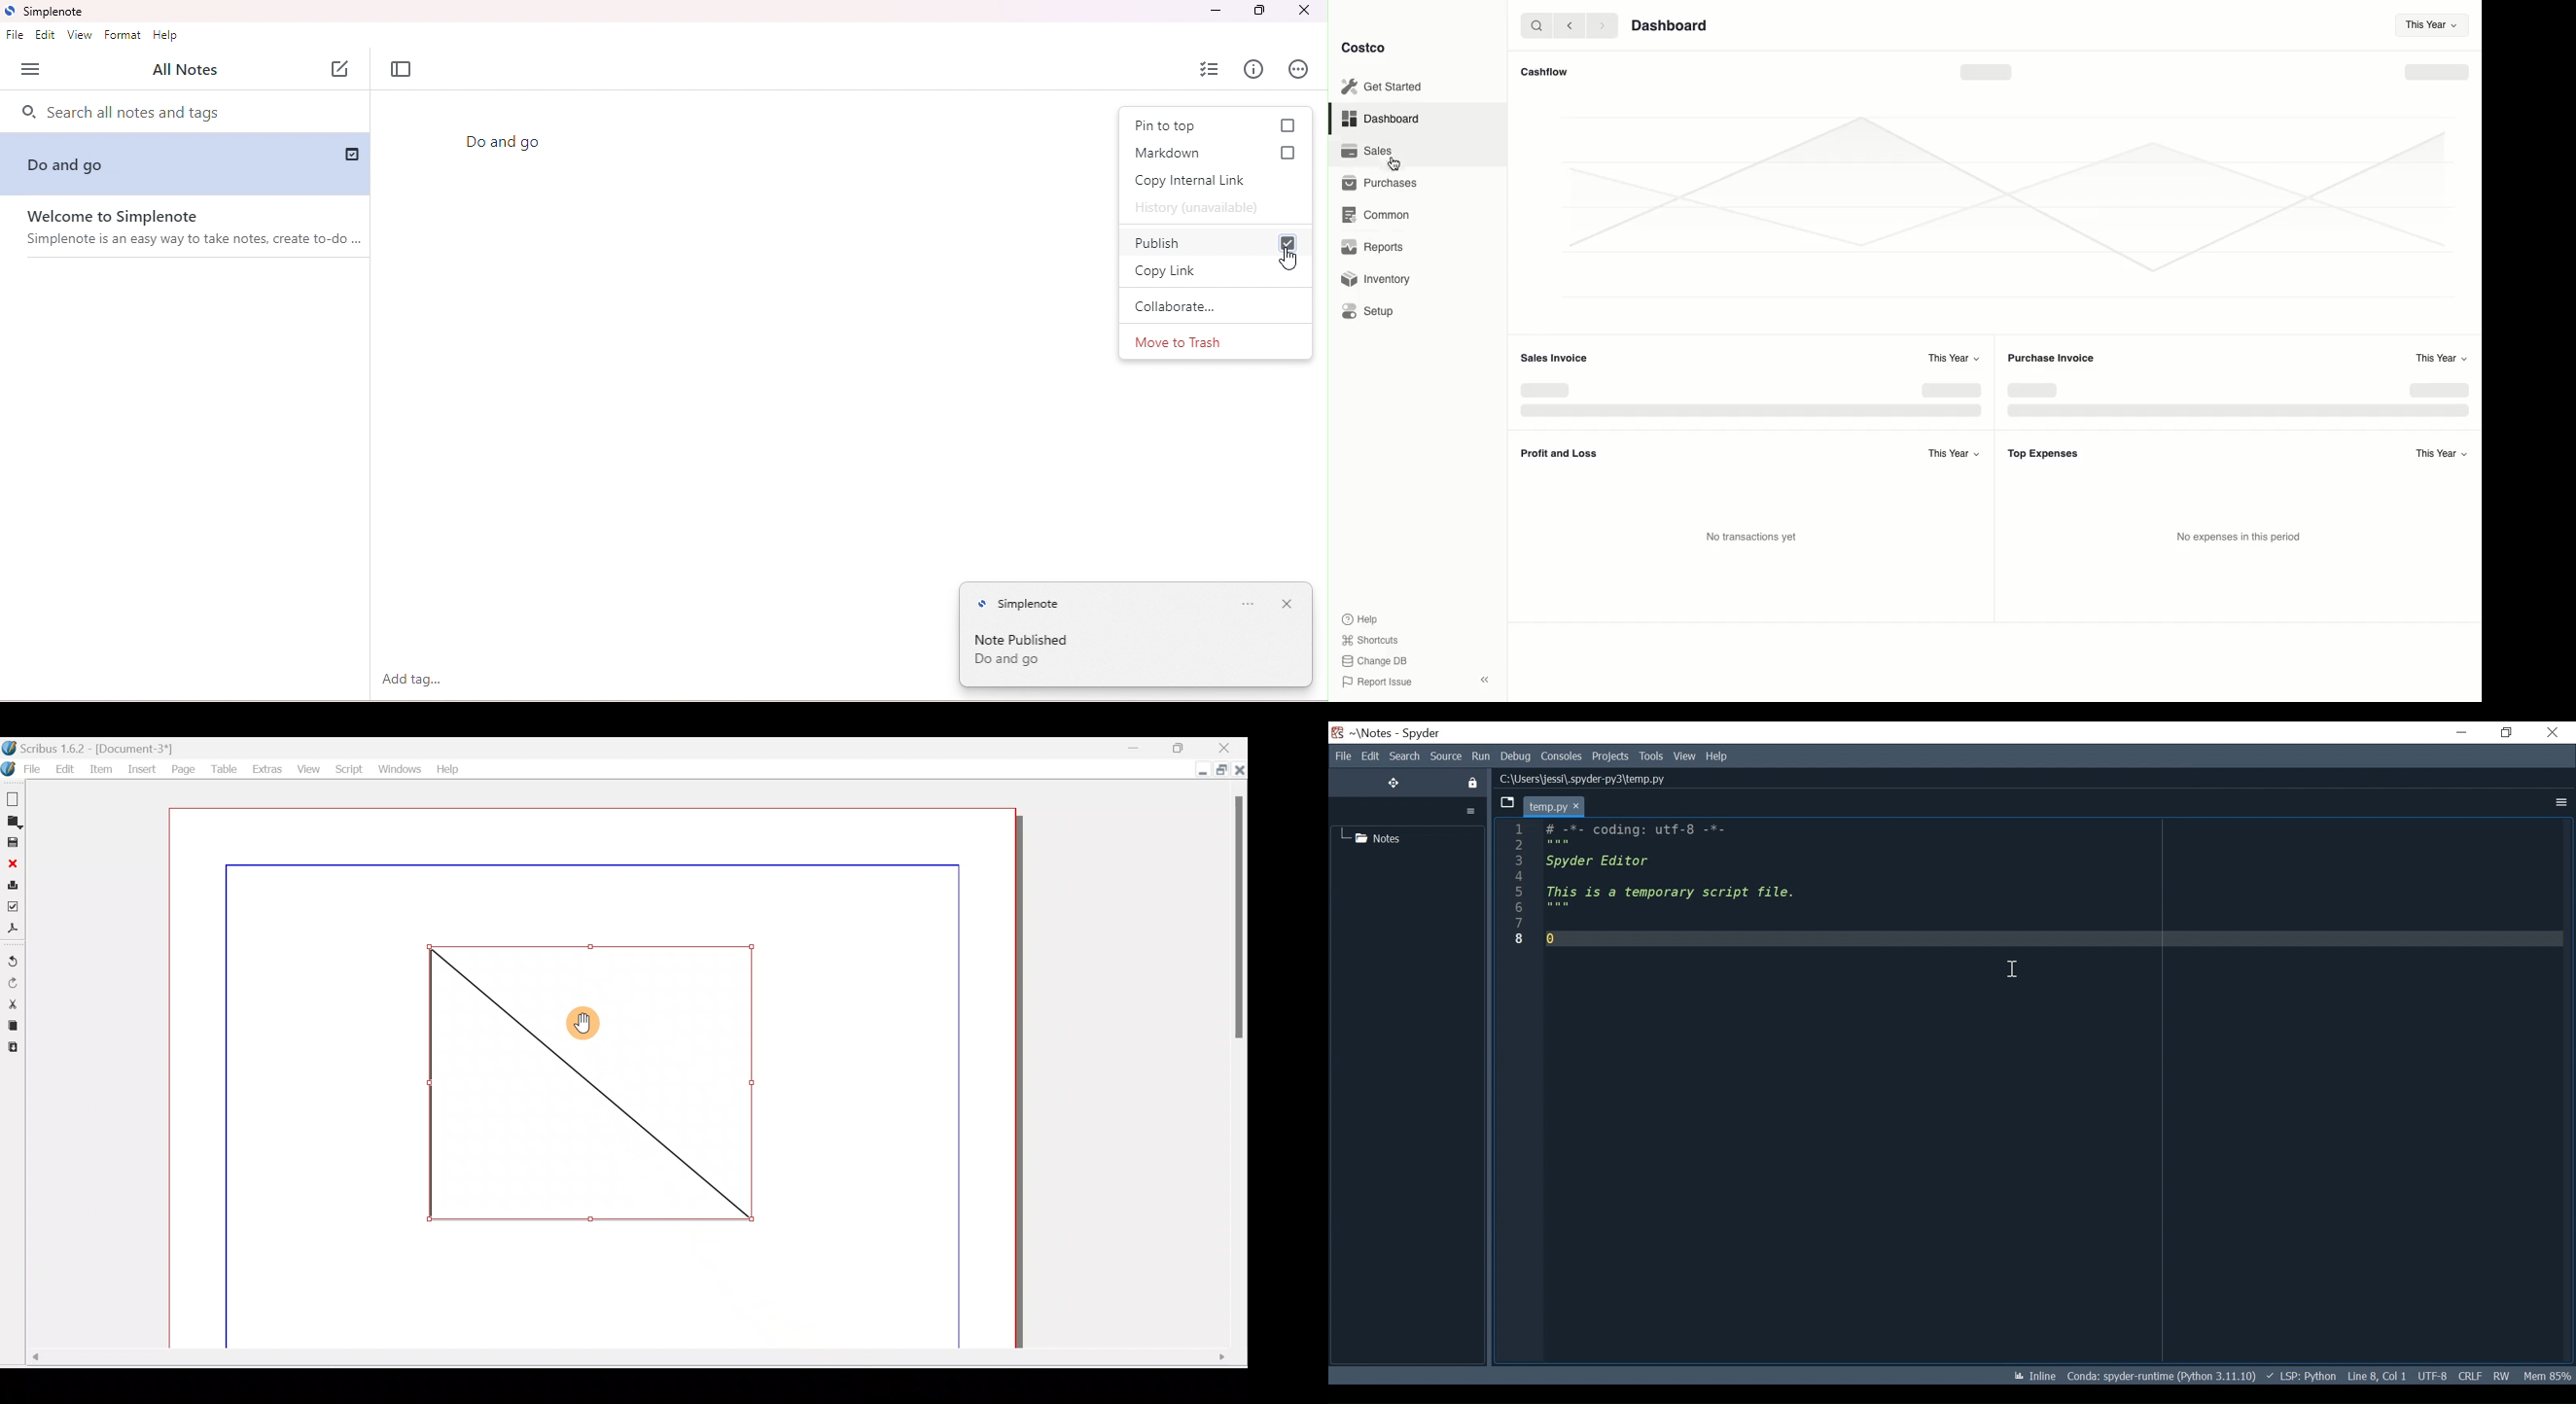 The width and height of the screenshot is (2576, 1428). I want to click on View, so click(1684, 756).